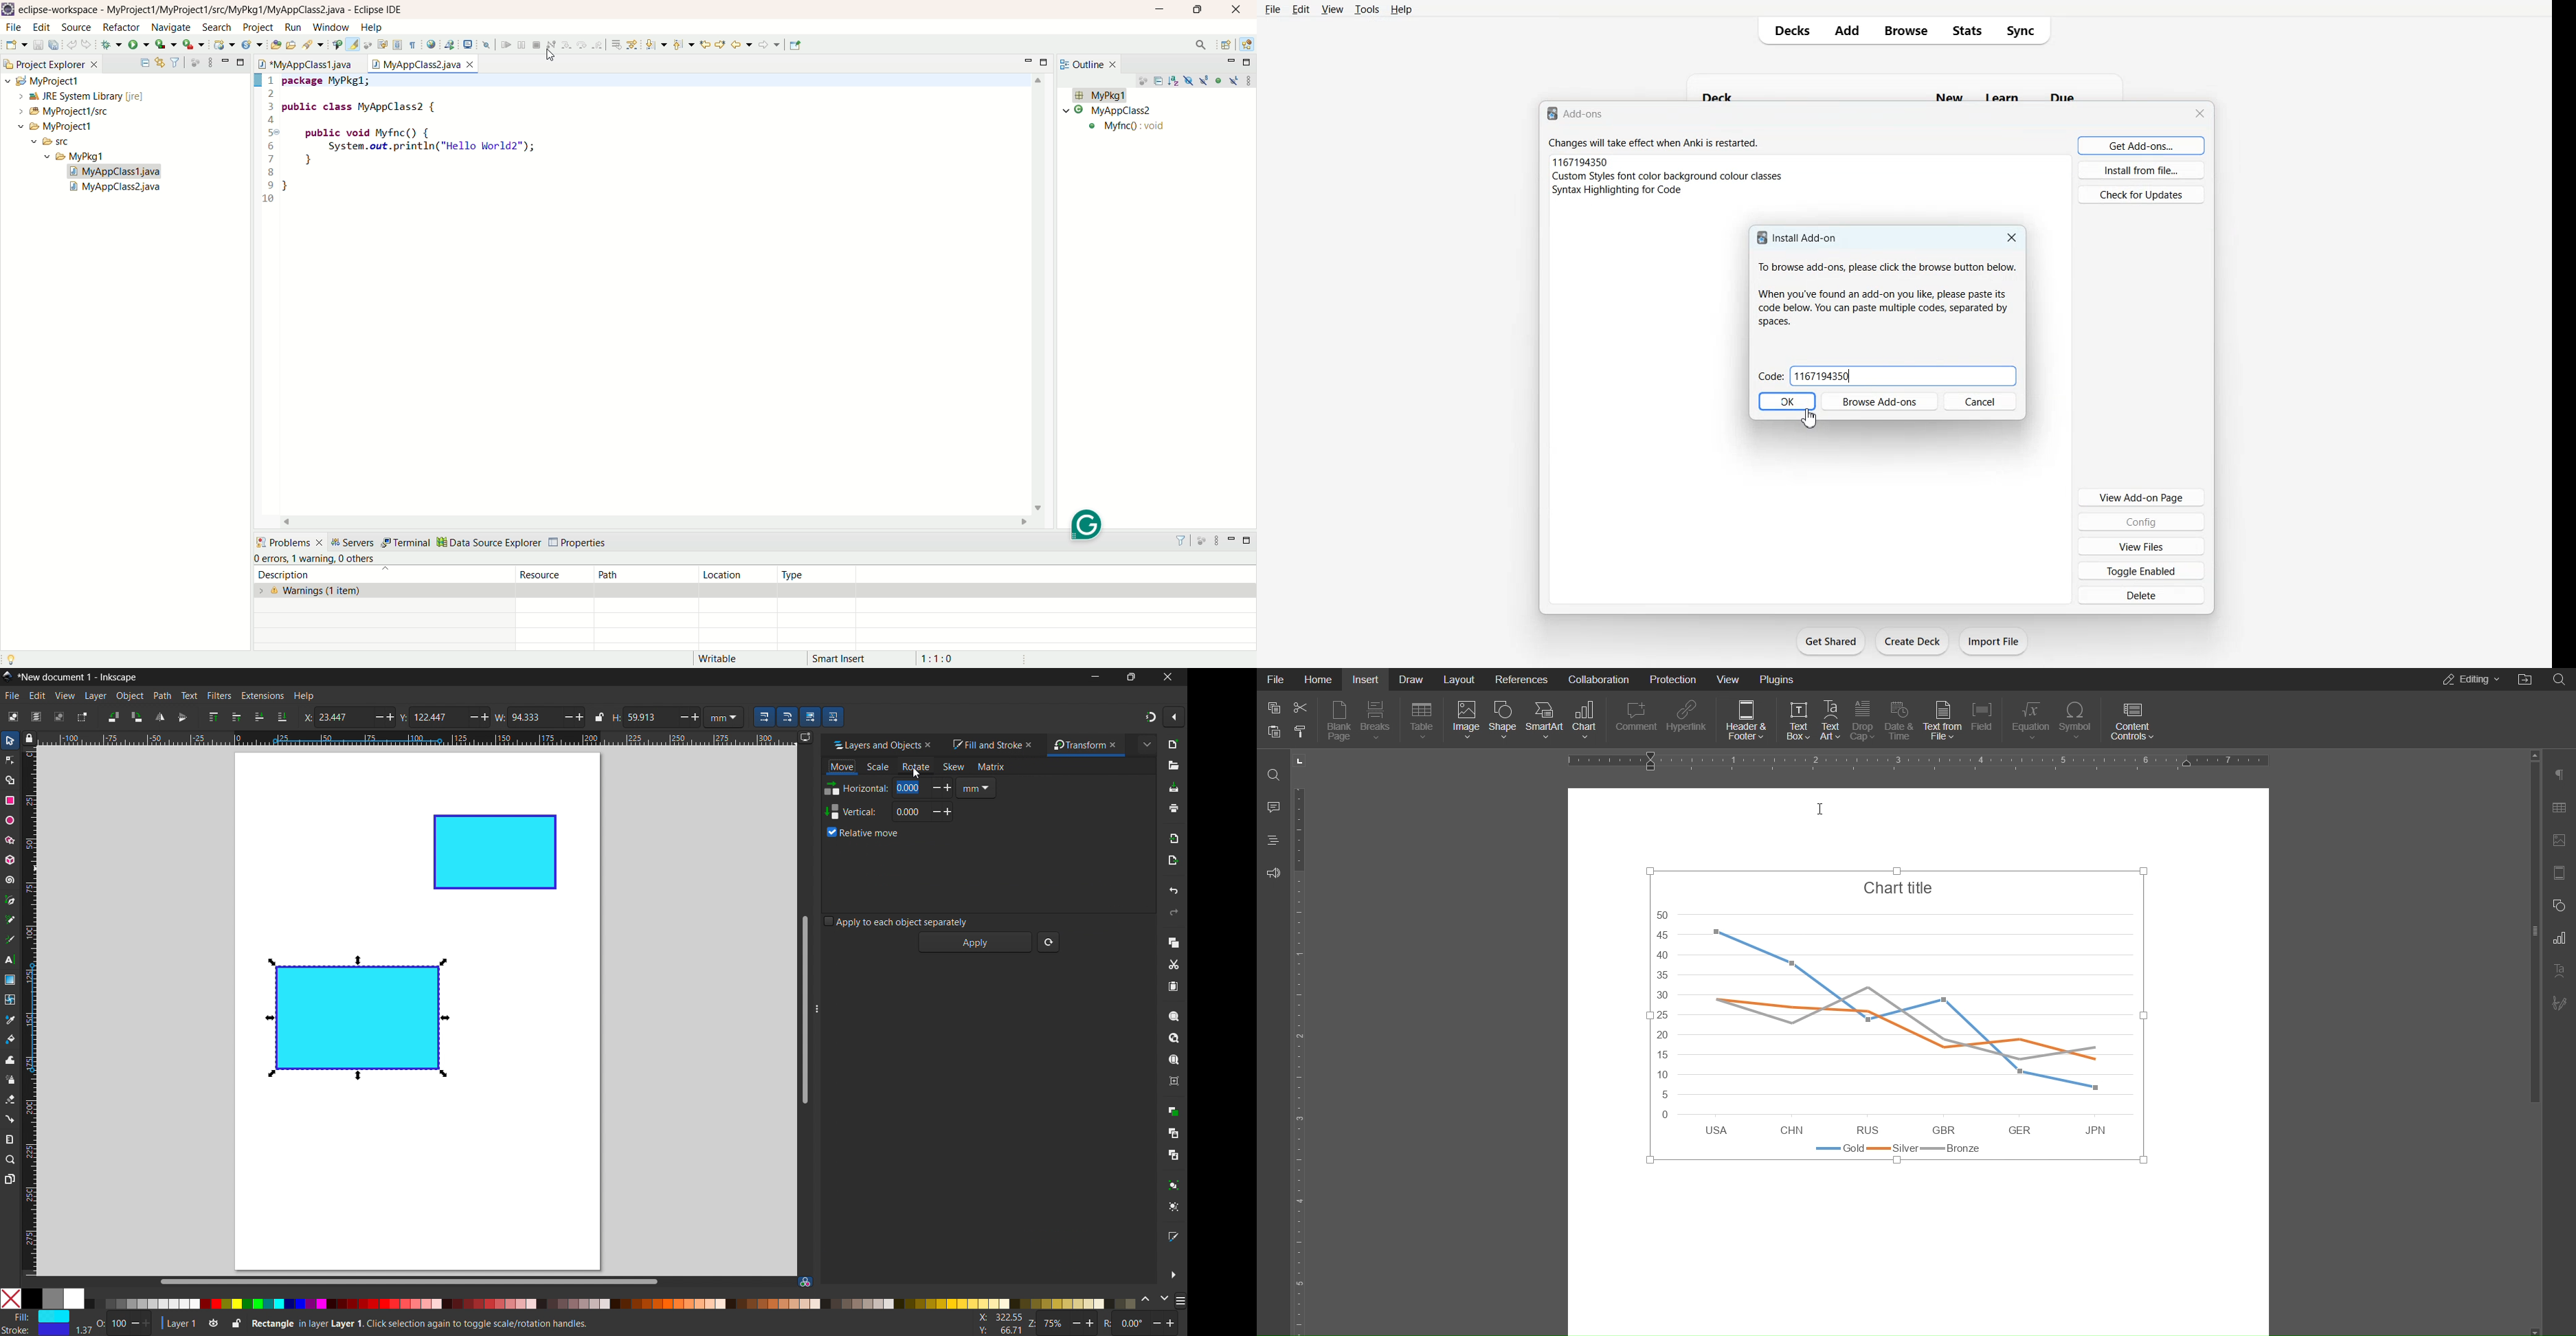 The image size is (2576, 1344). Describe the element at coordinates (1657, 144) in the screenshot. I see `Changes will take effect when Anki is restarted.` at that location.